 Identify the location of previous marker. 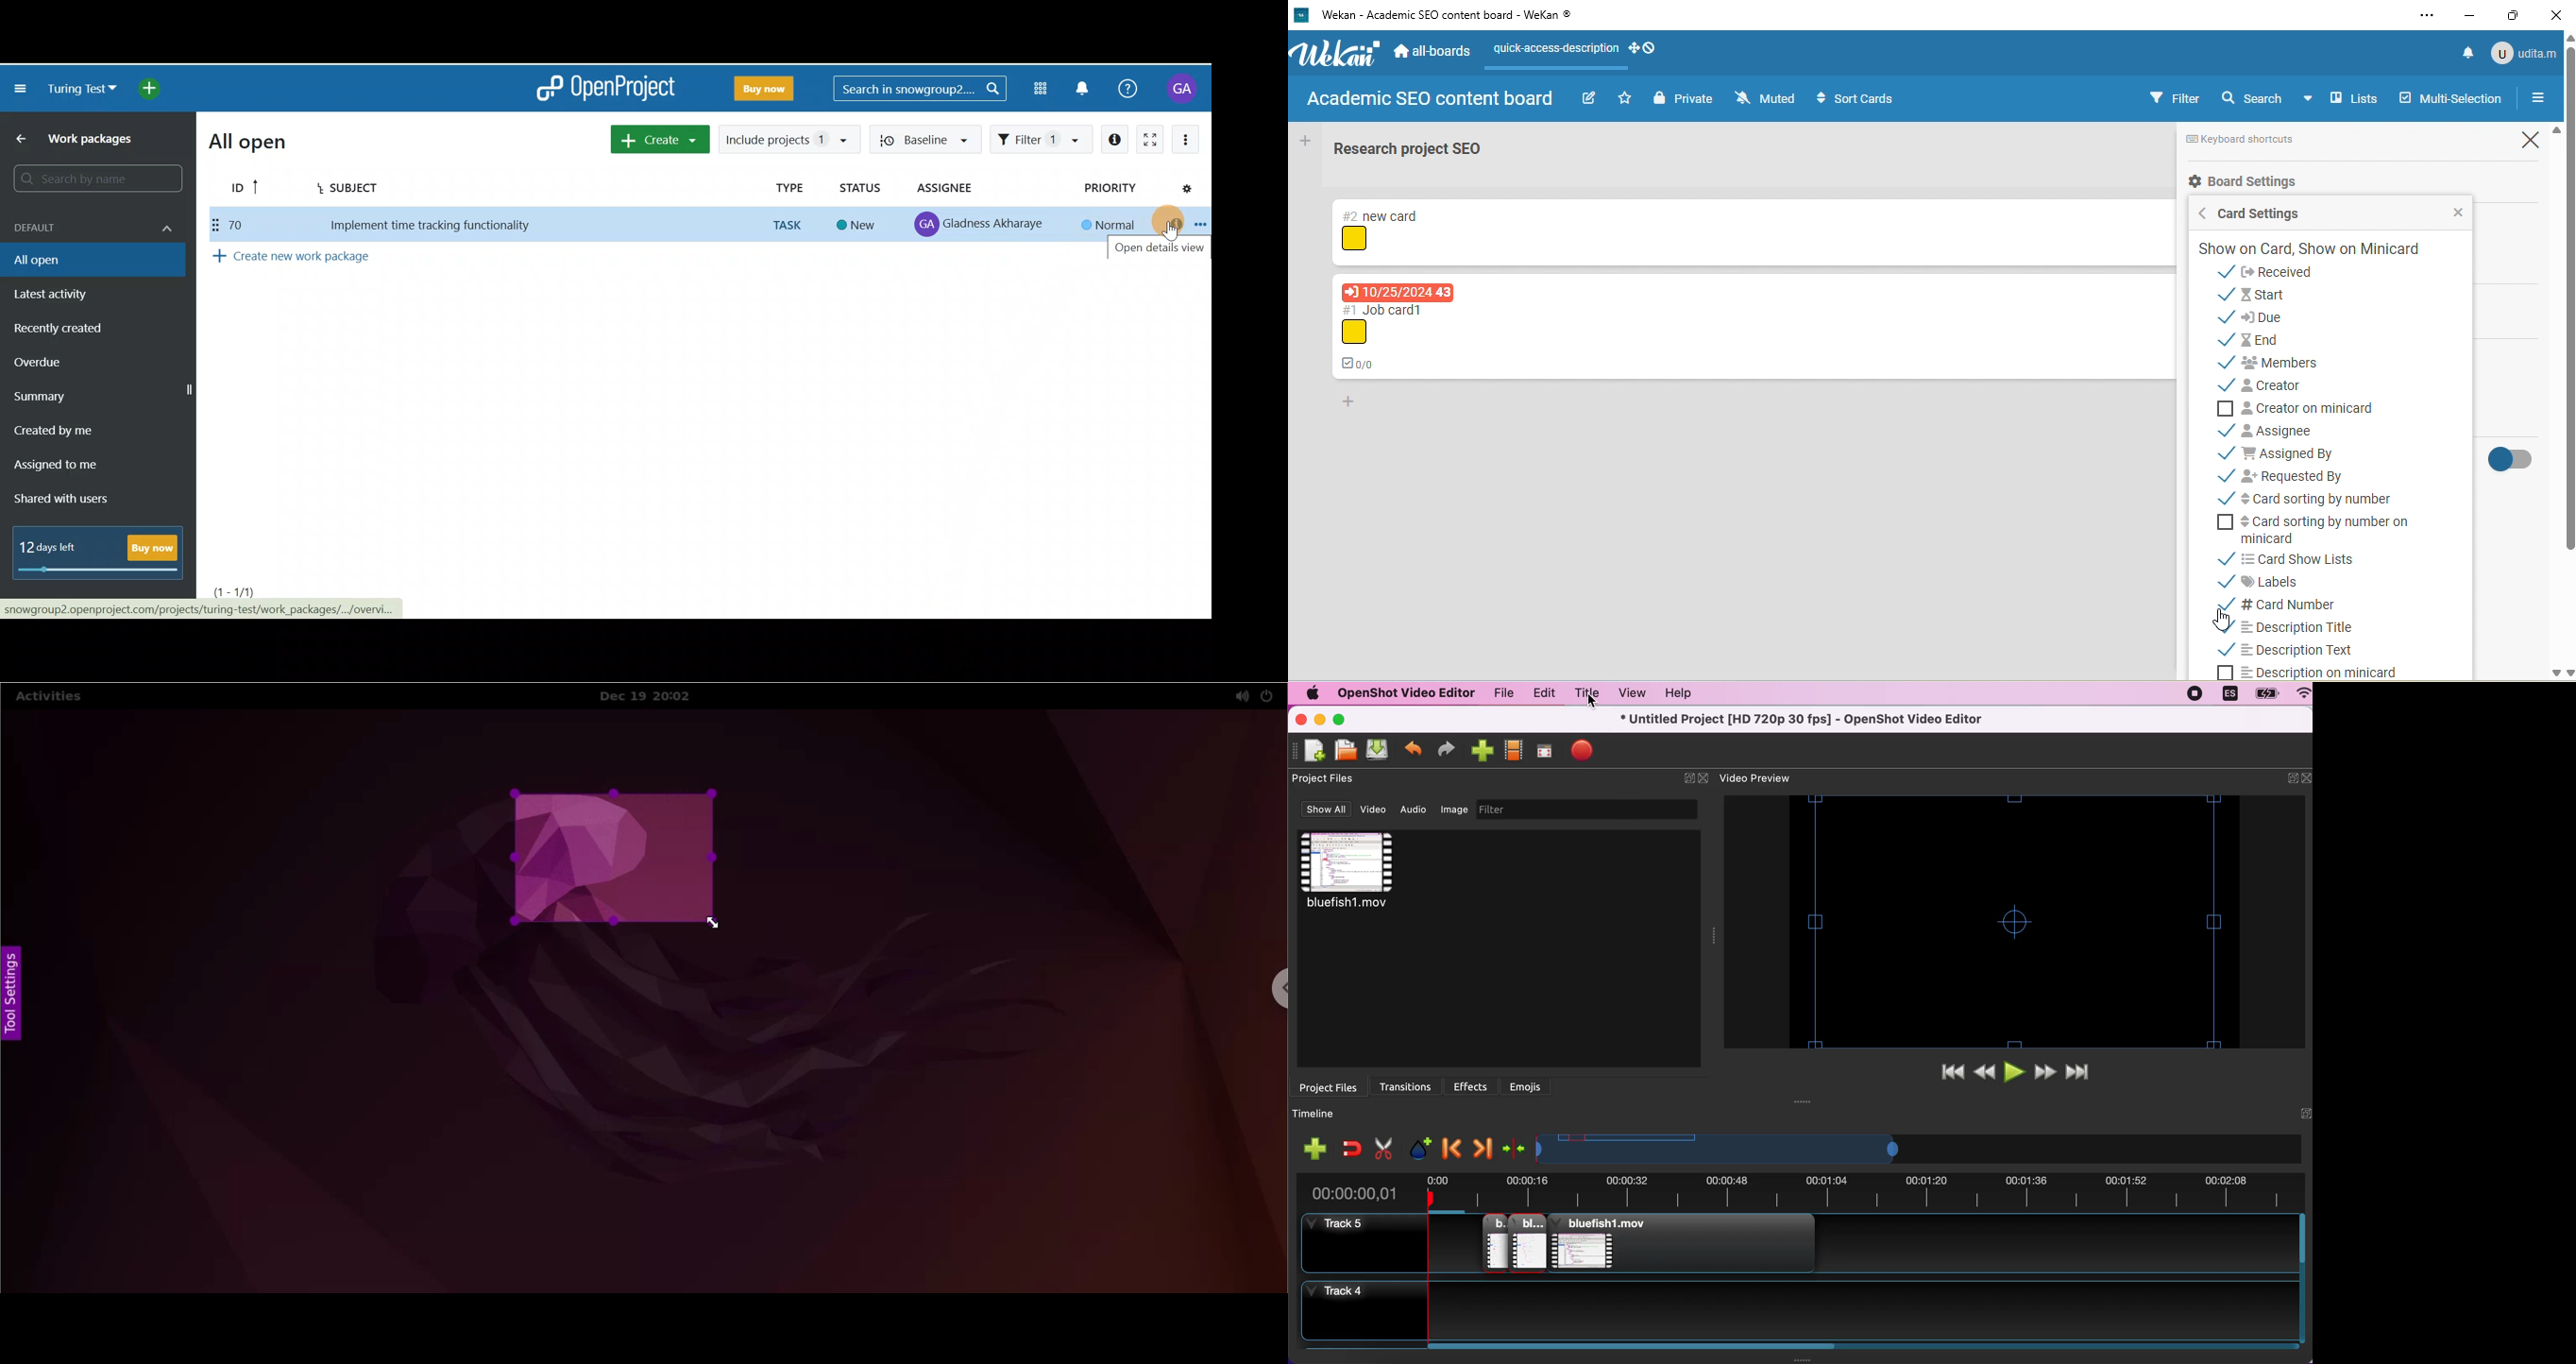
(1450, 1145).